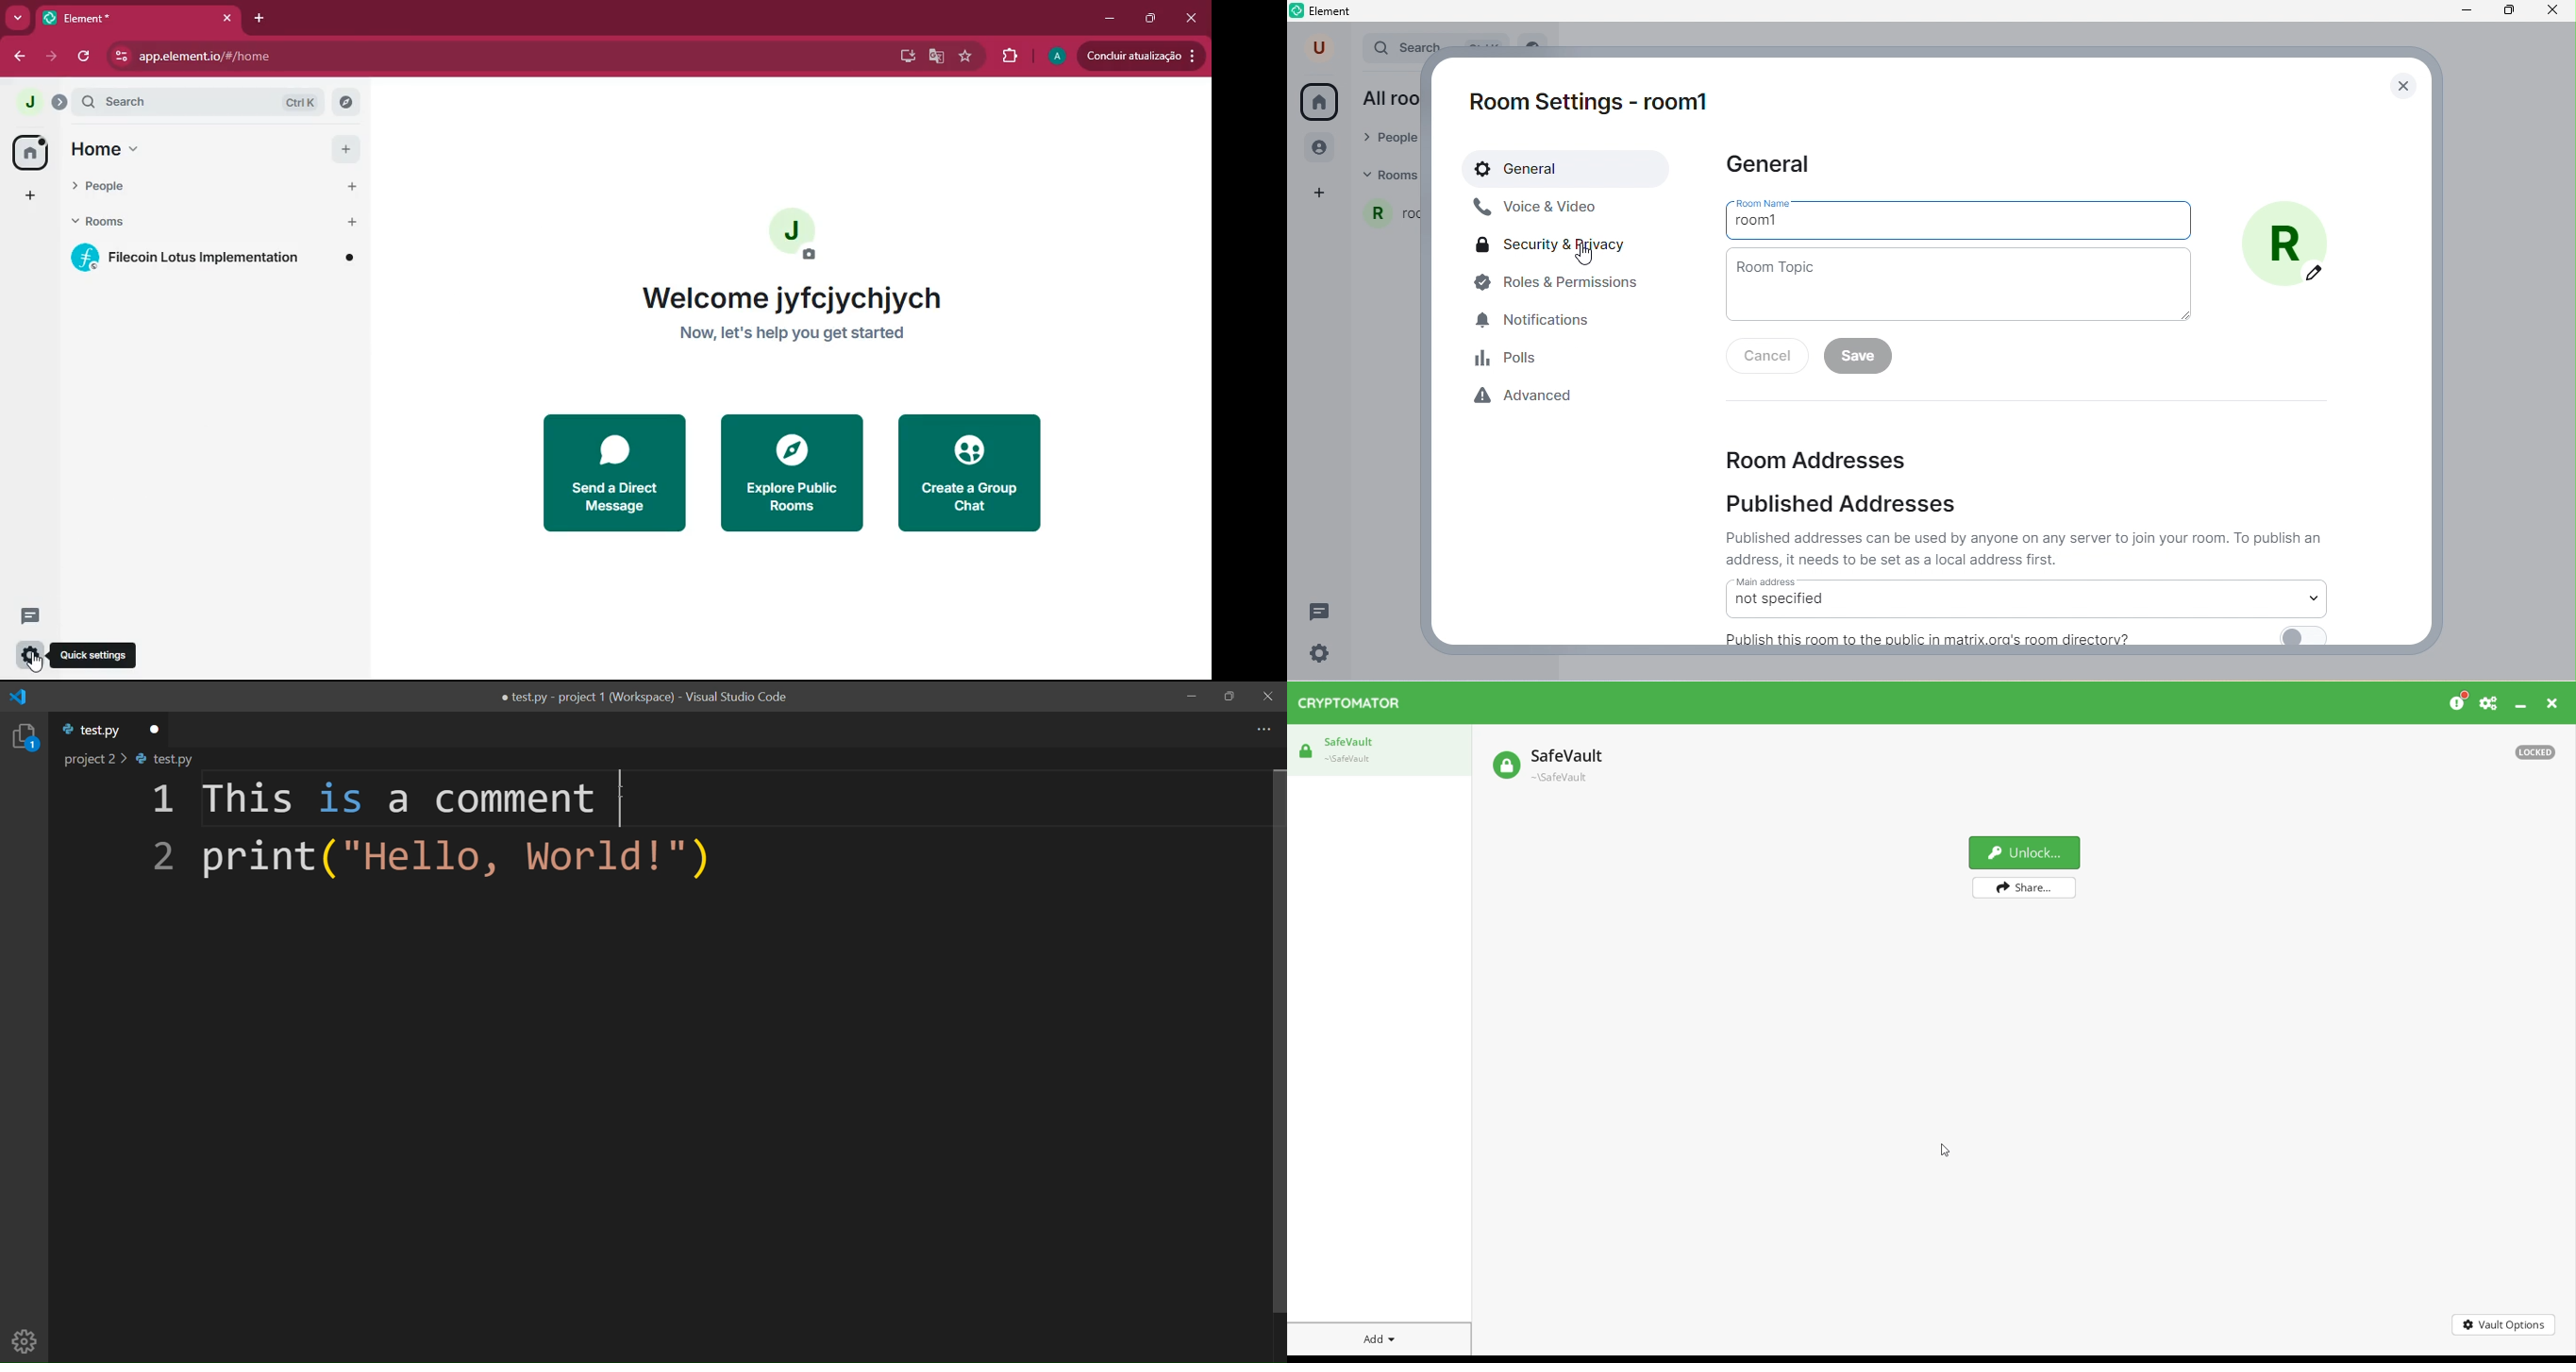 This screenshot has height=1372, width=2576. Describe the element at coordinates (27, 100) in the screenshot. I see `profile` at that location.